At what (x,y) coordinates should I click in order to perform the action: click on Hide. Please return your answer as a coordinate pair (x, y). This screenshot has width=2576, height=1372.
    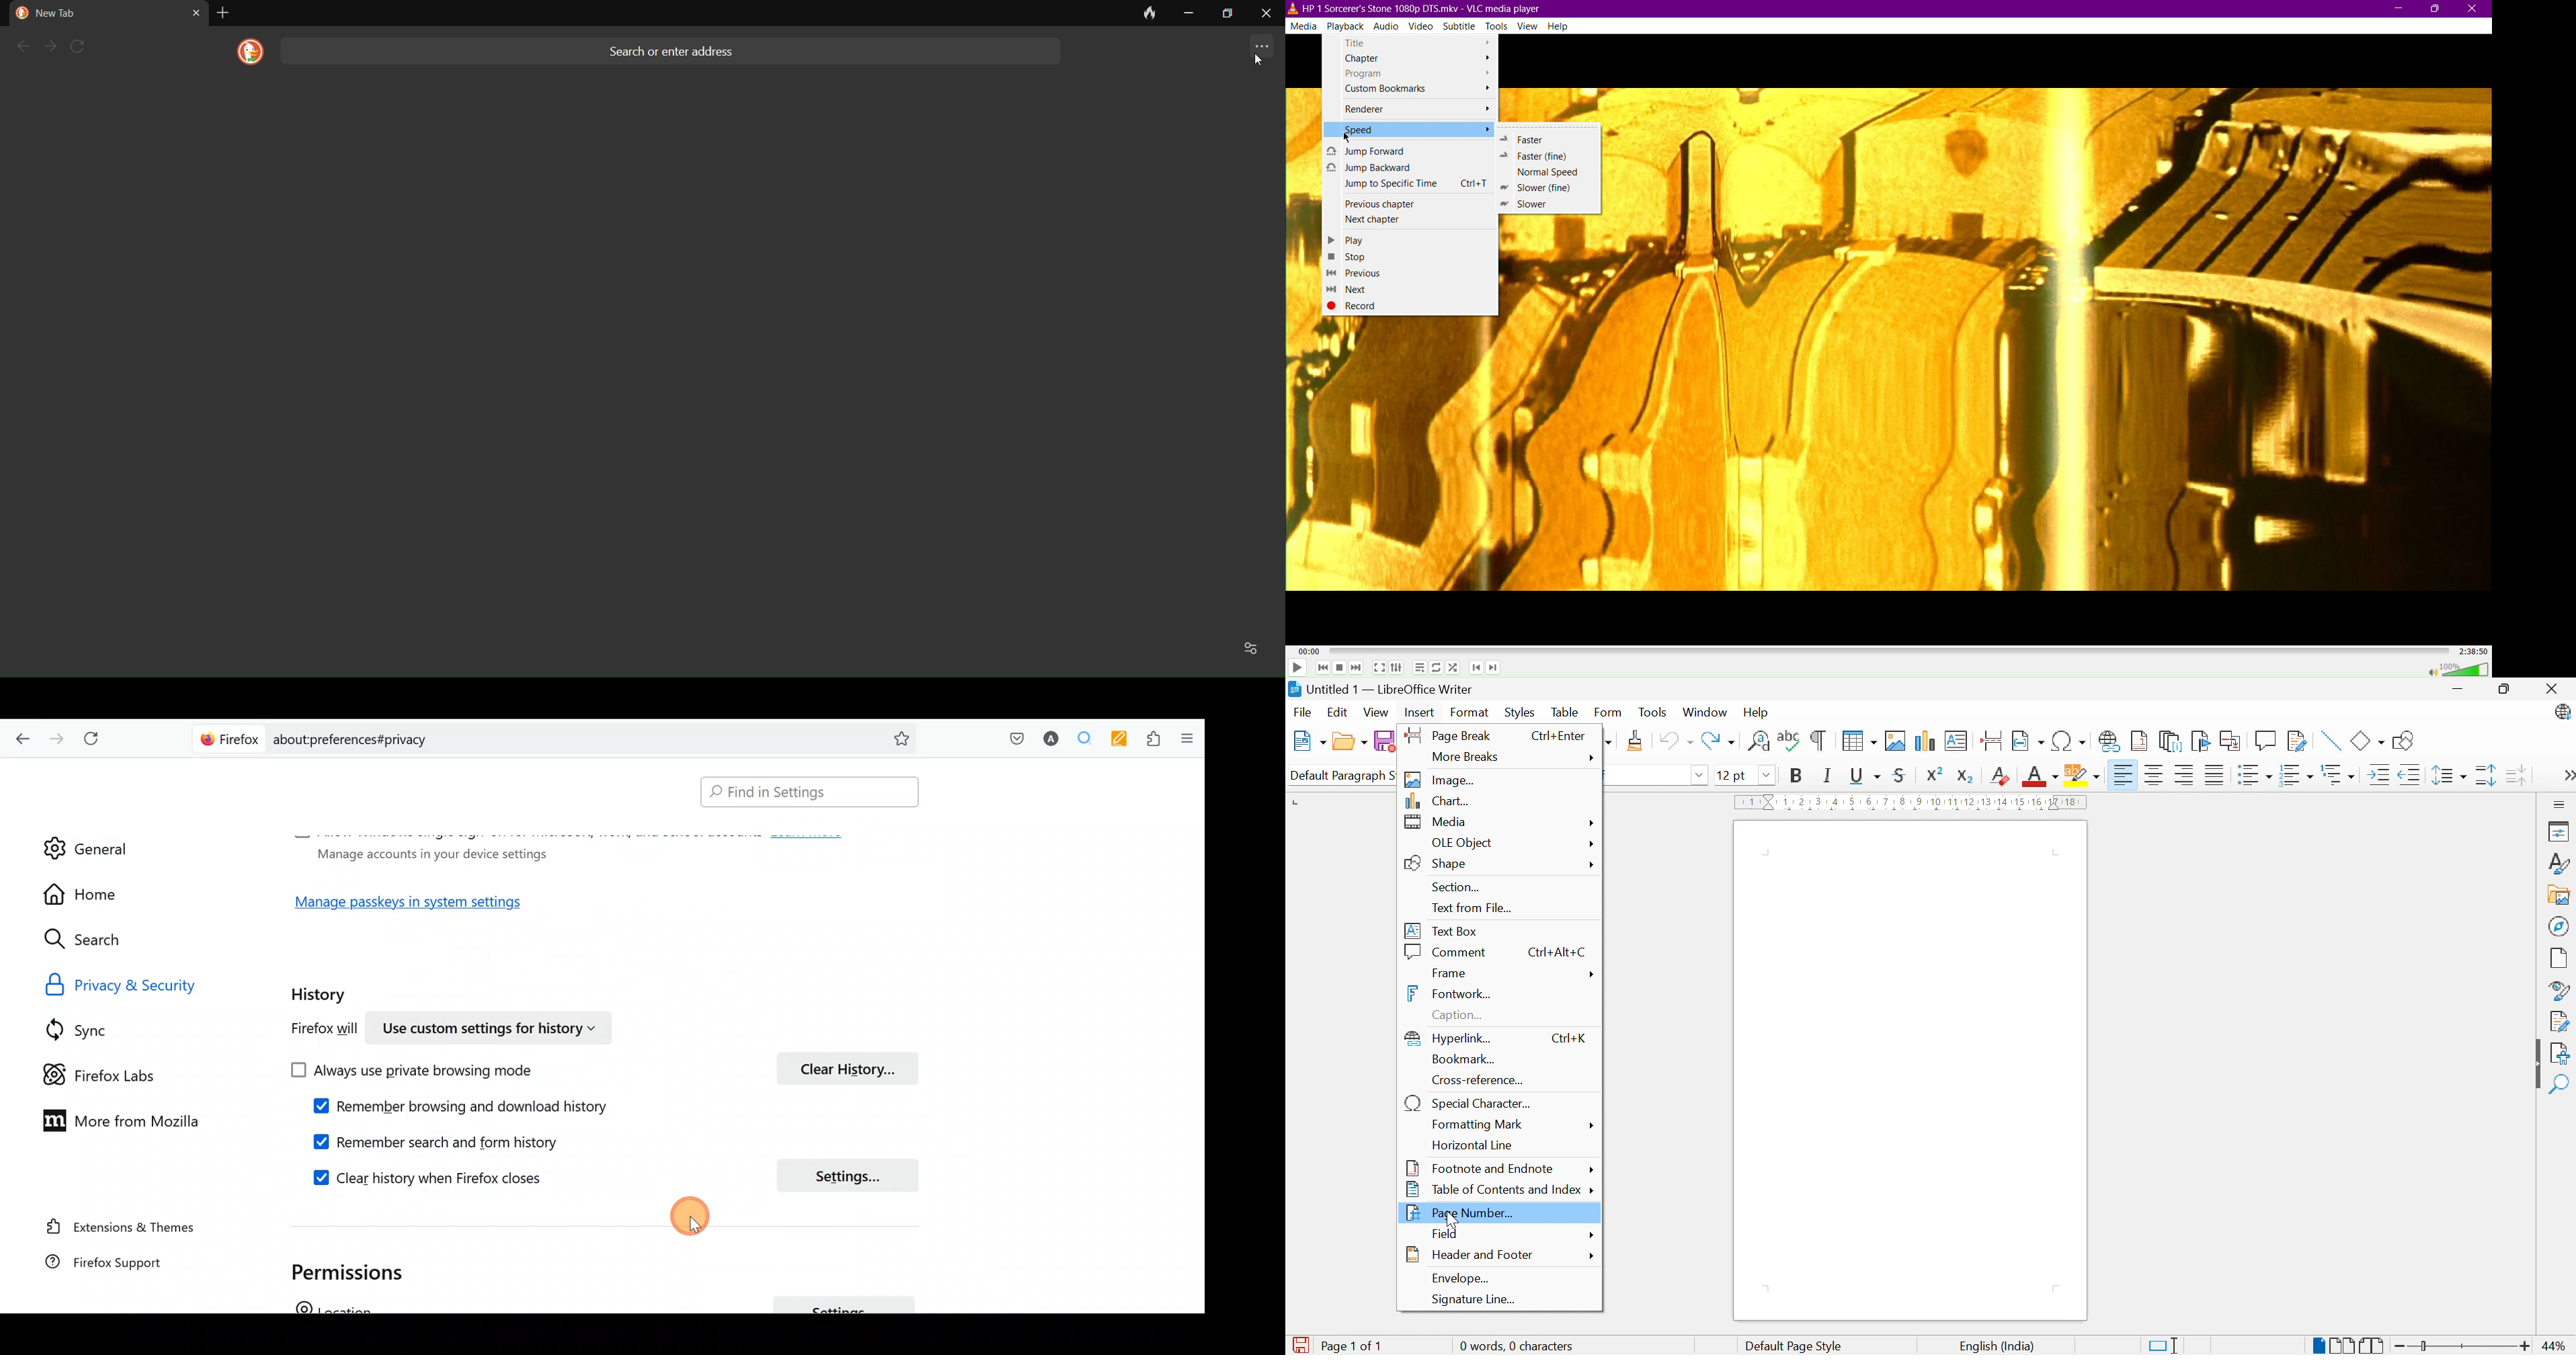
    Looking at the image, I should click on (2535, 1065).